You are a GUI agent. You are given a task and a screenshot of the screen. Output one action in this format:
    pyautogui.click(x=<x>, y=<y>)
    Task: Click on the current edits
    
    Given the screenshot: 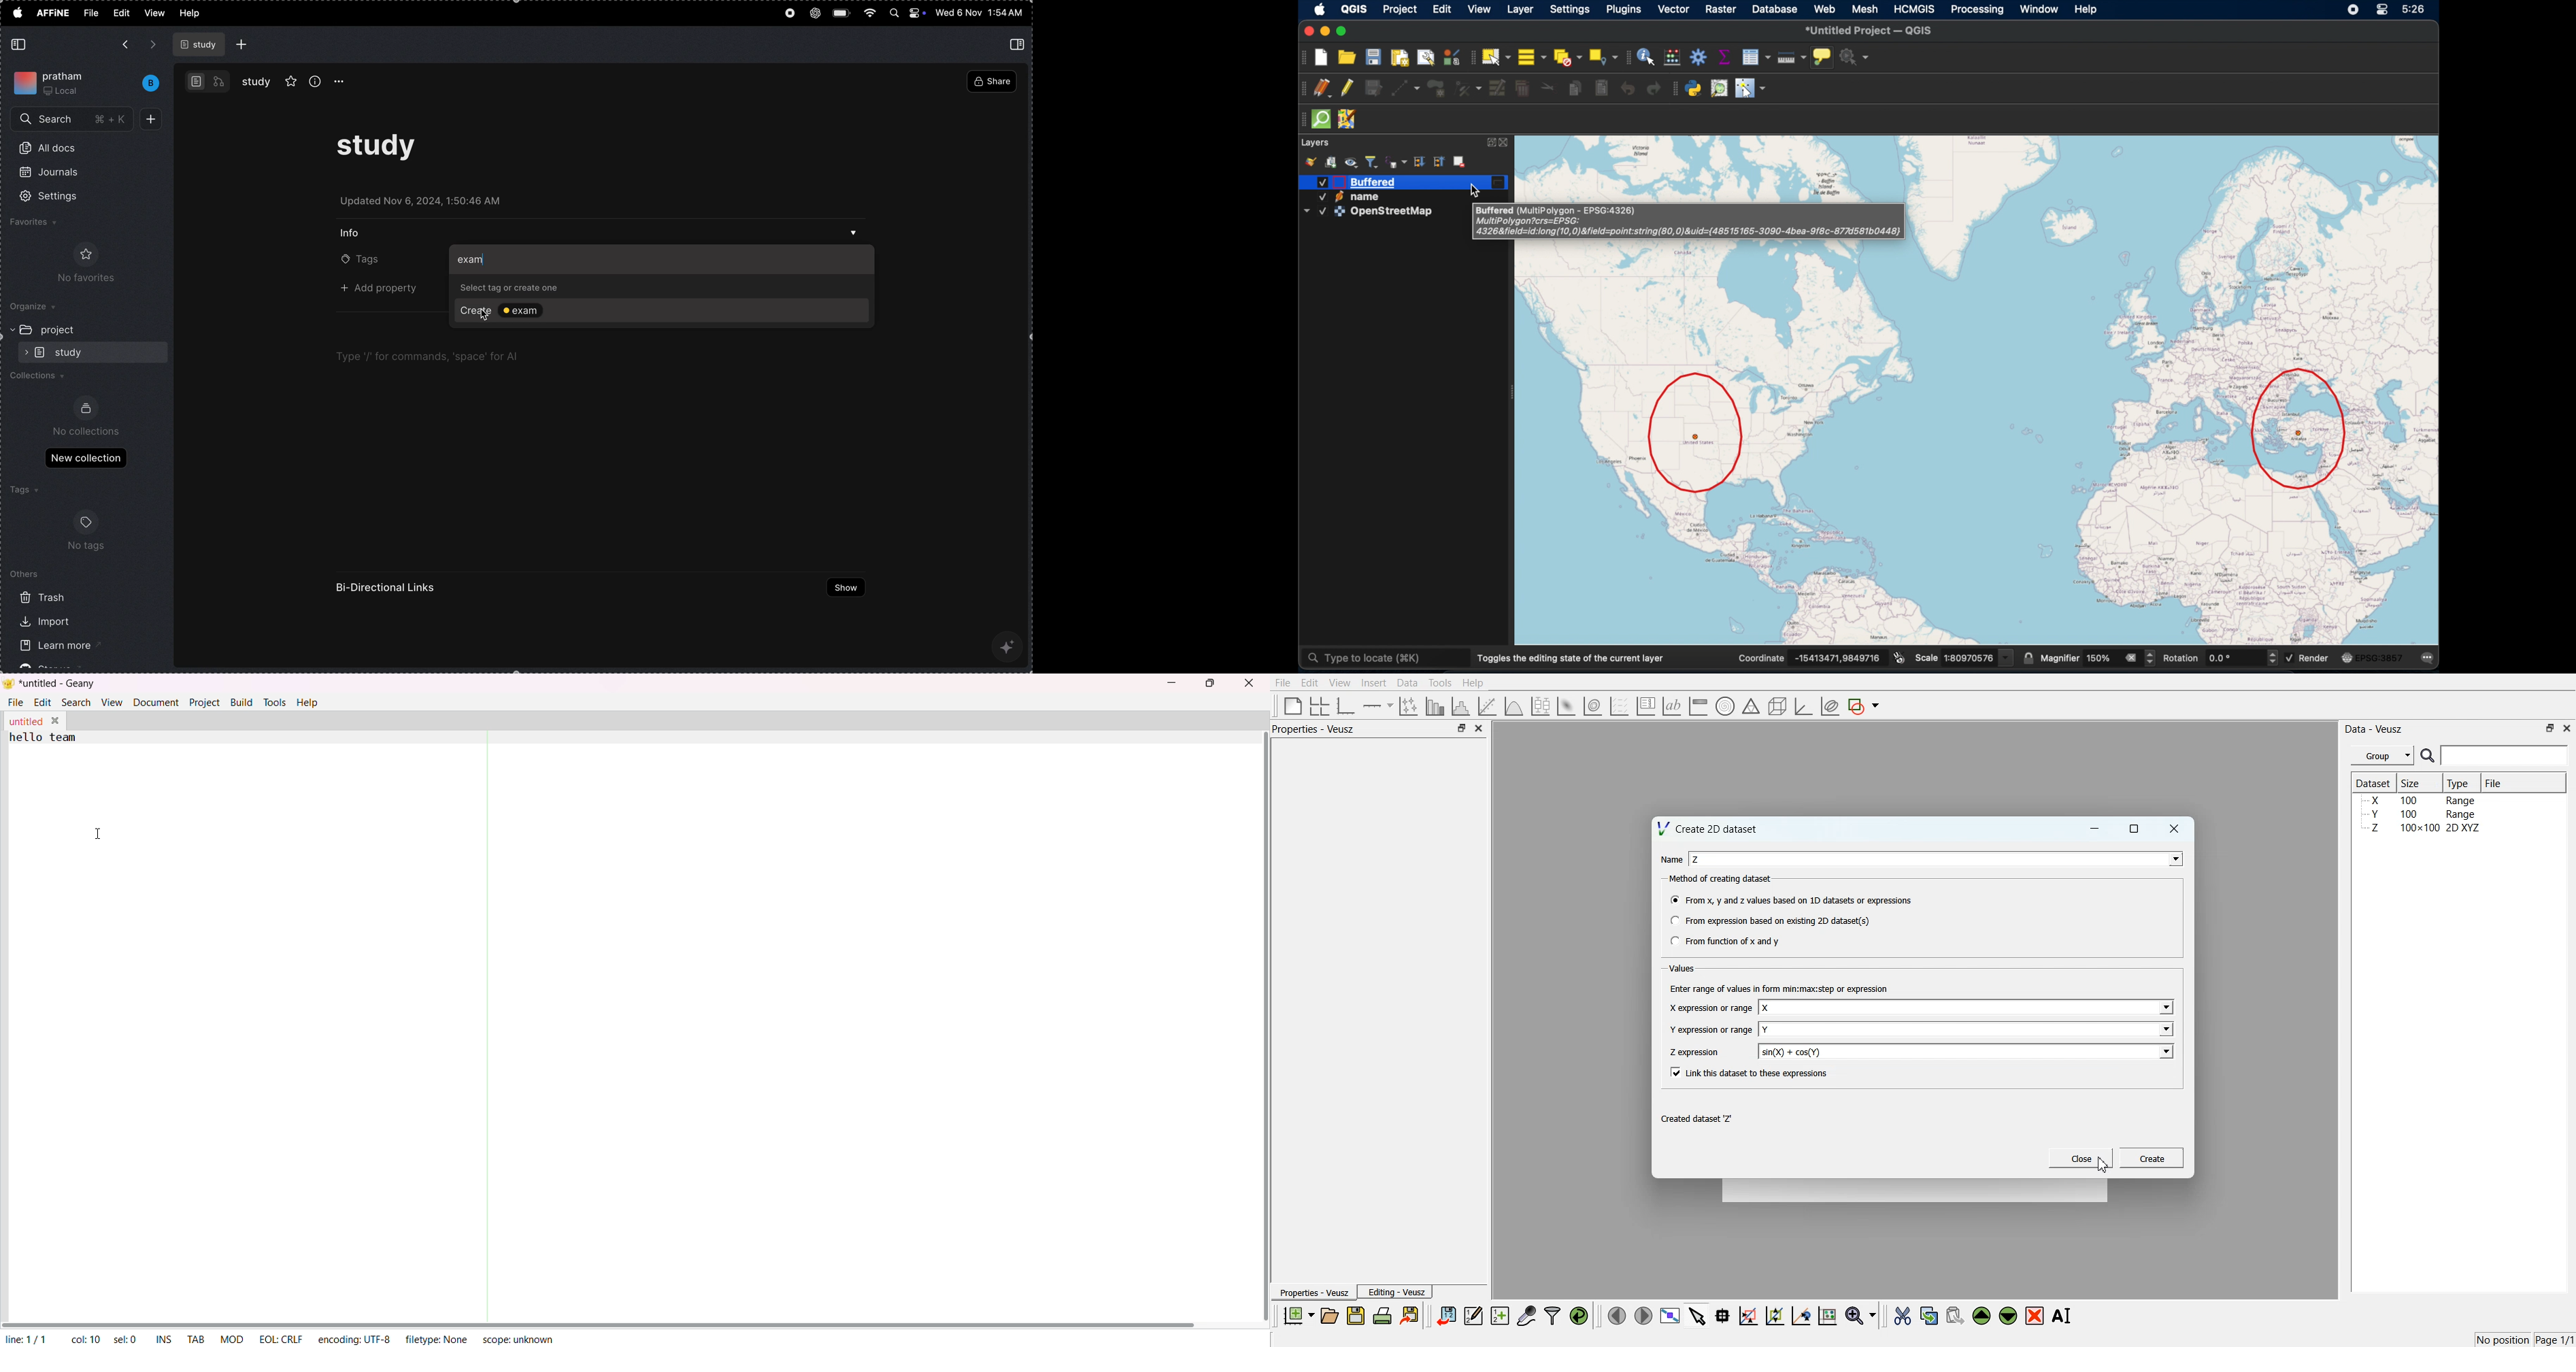 What is the action you would take?
    pyautogui.click(x=1323, y=89)
    